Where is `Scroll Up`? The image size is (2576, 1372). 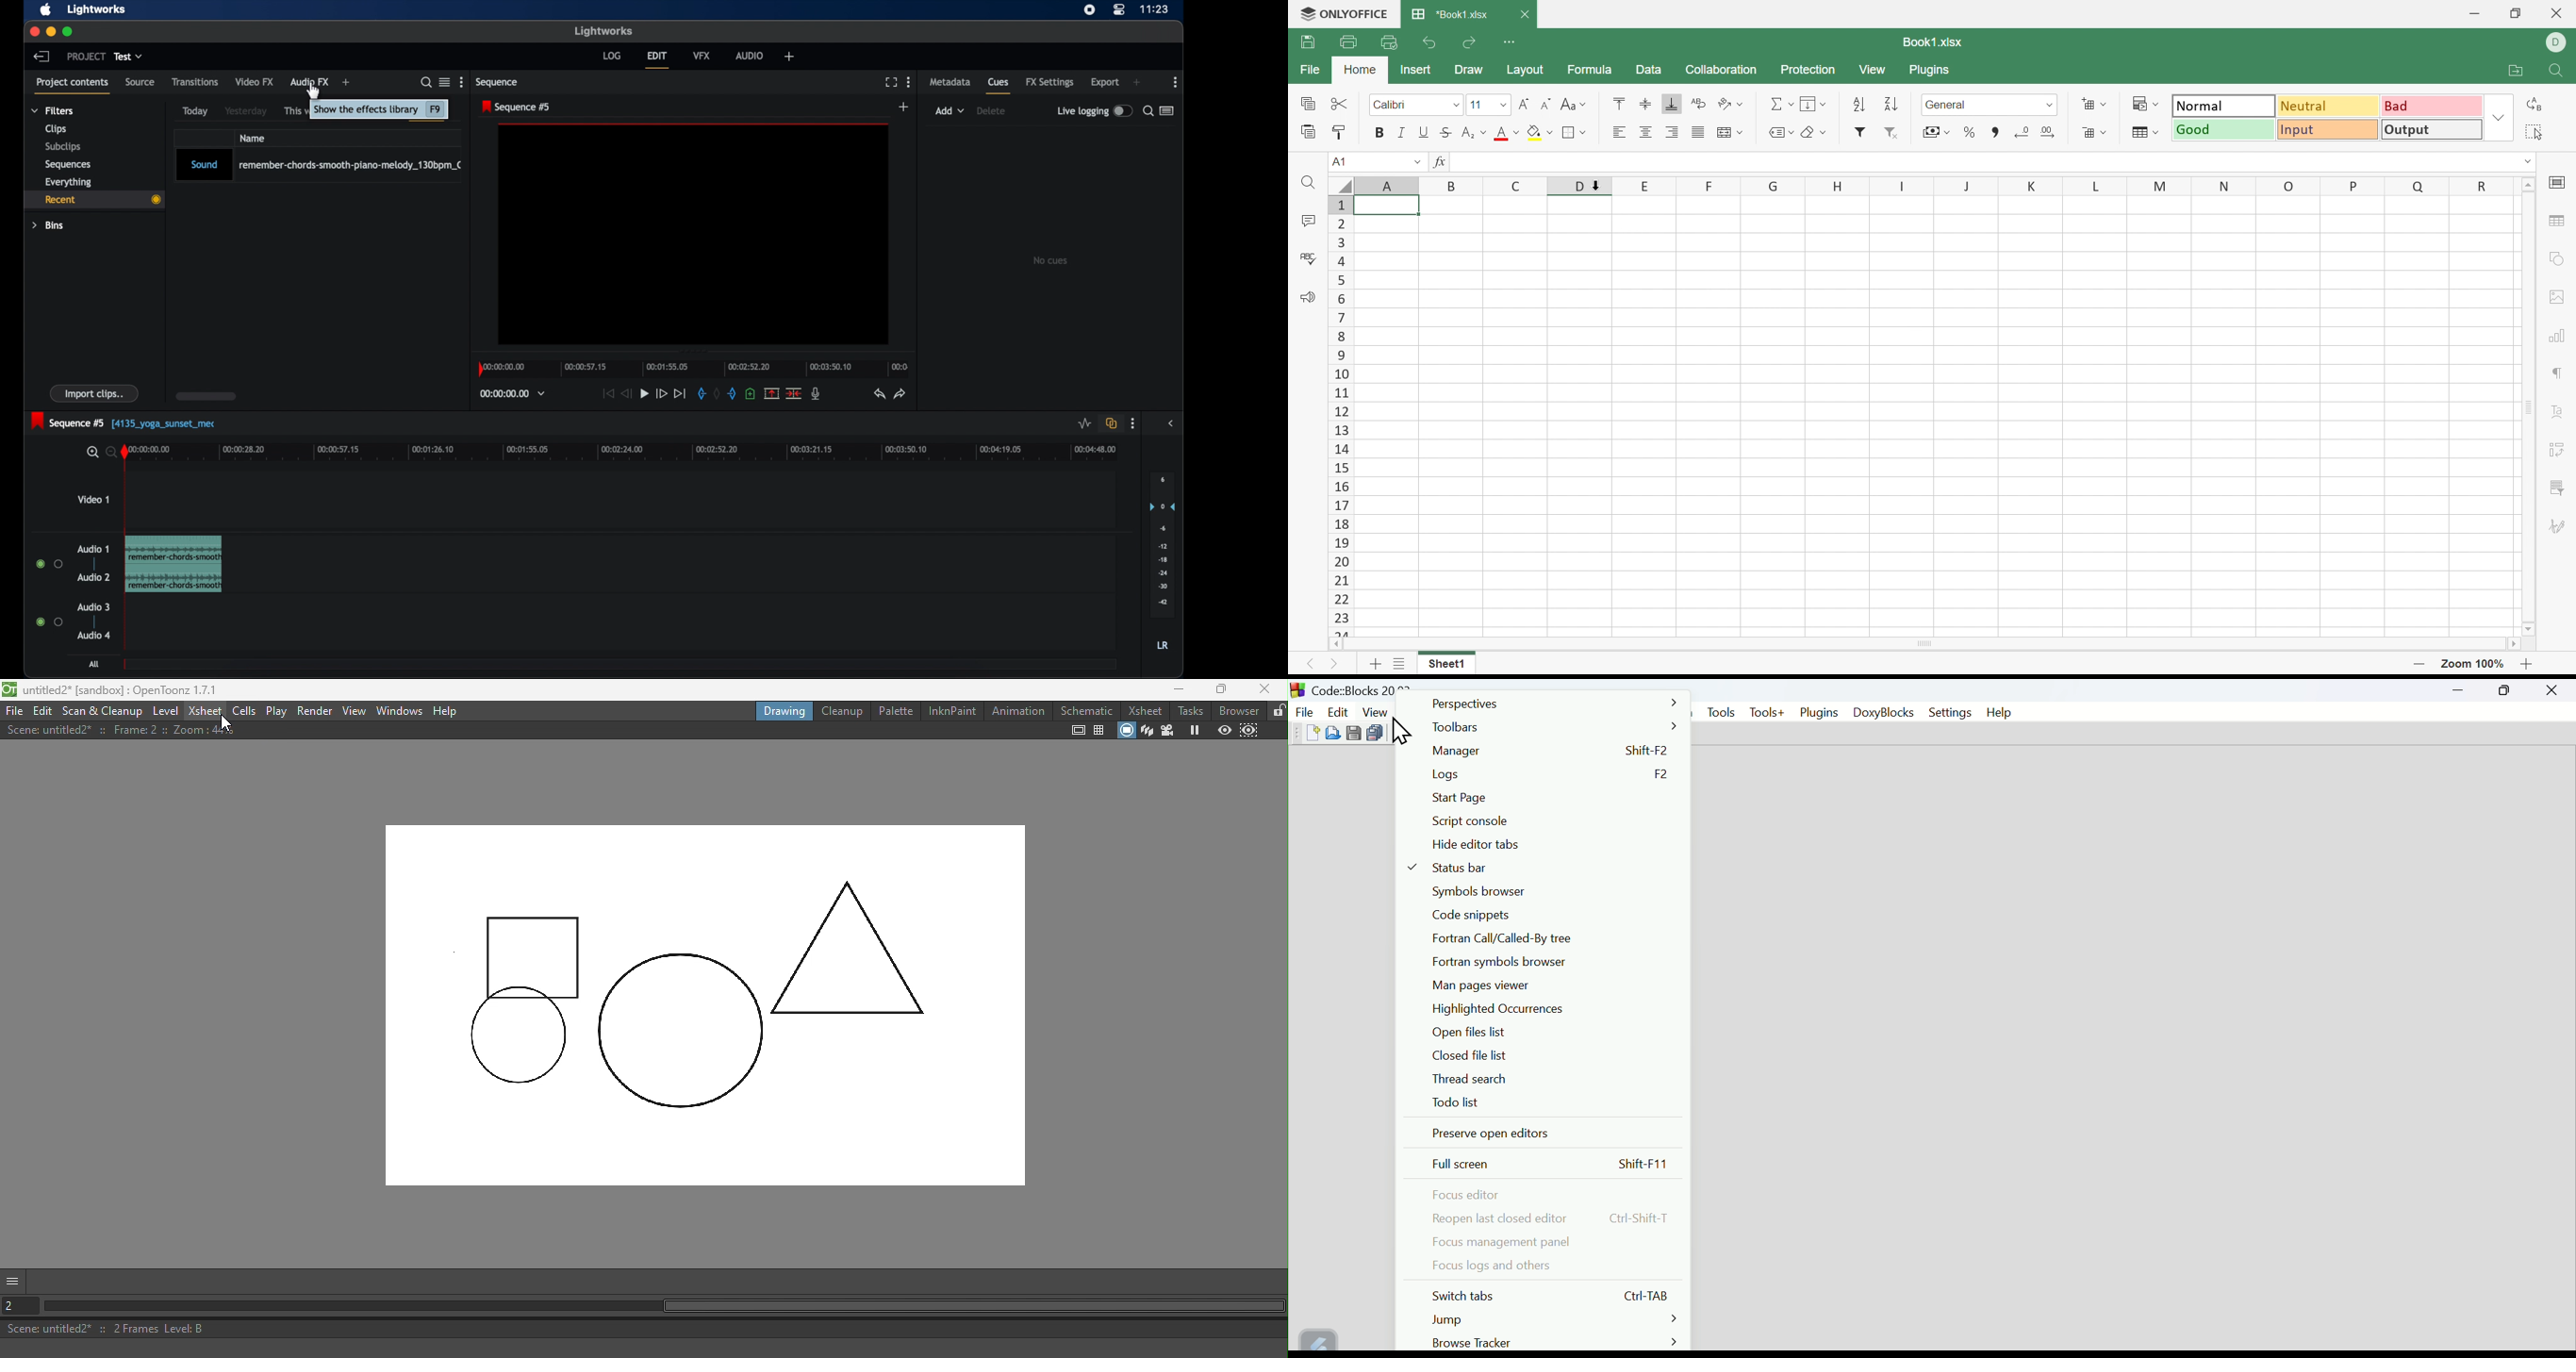
Scroll Up is located at coordinates (2528, 185).